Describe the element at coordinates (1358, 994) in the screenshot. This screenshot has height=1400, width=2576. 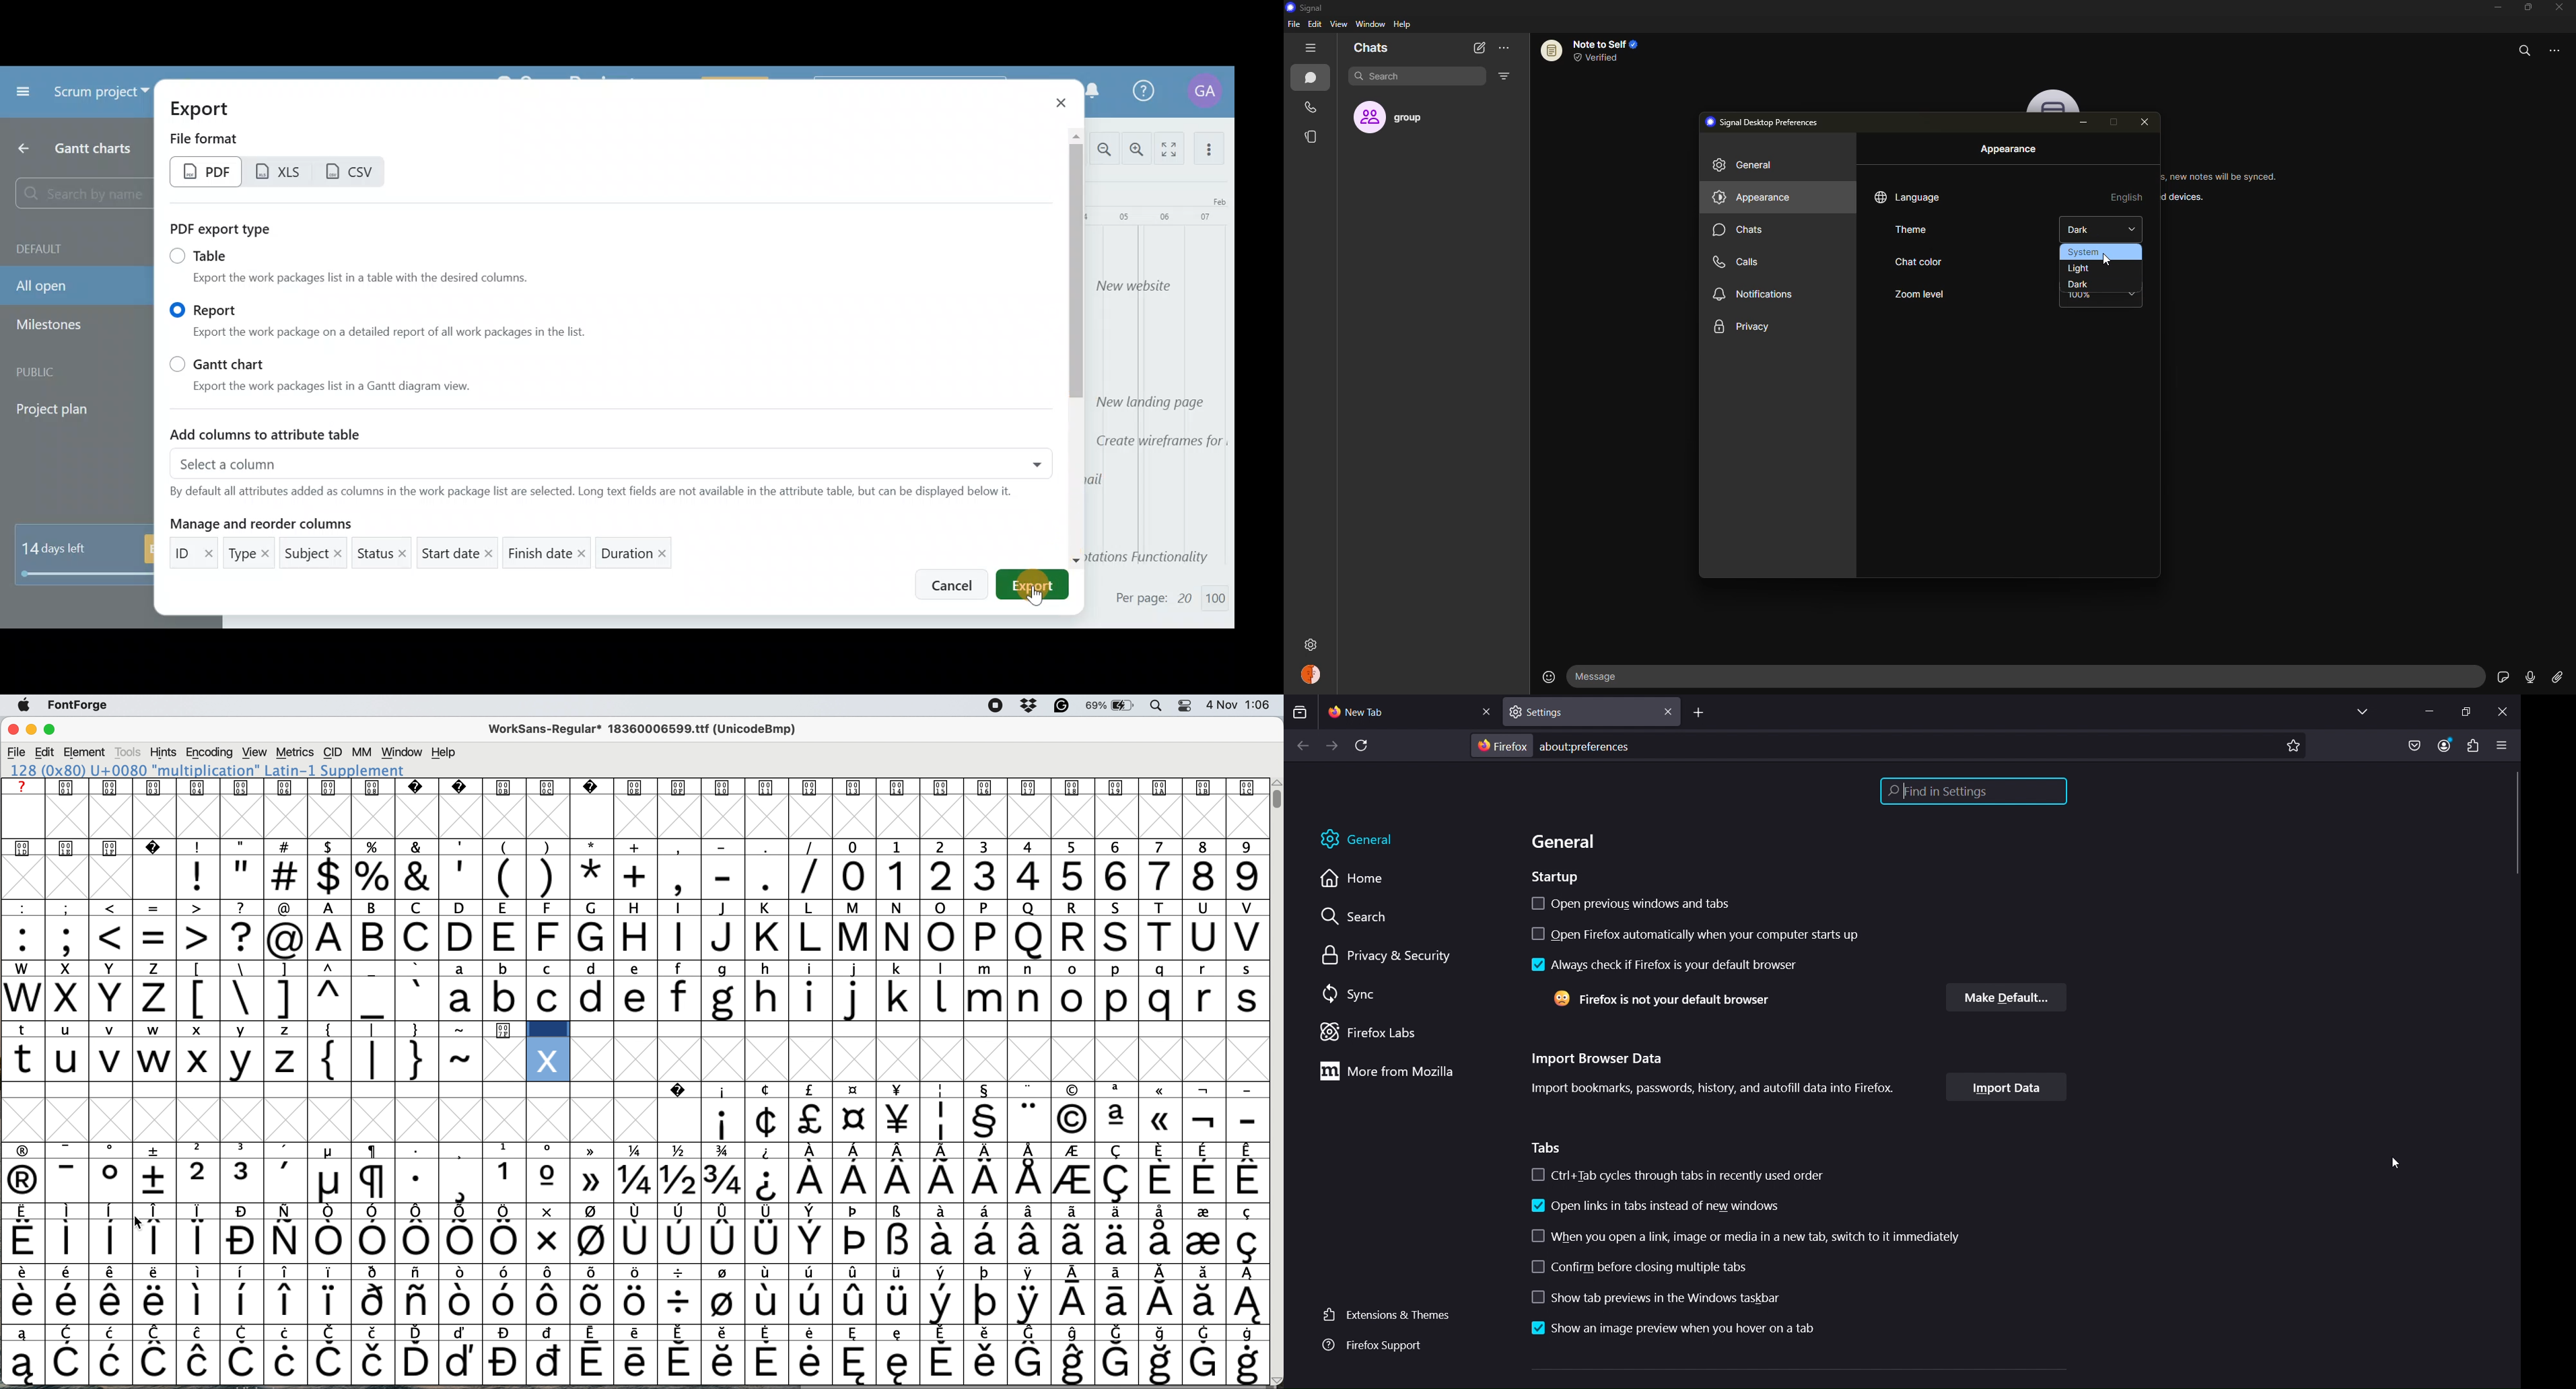
I see `Sync` at that location.